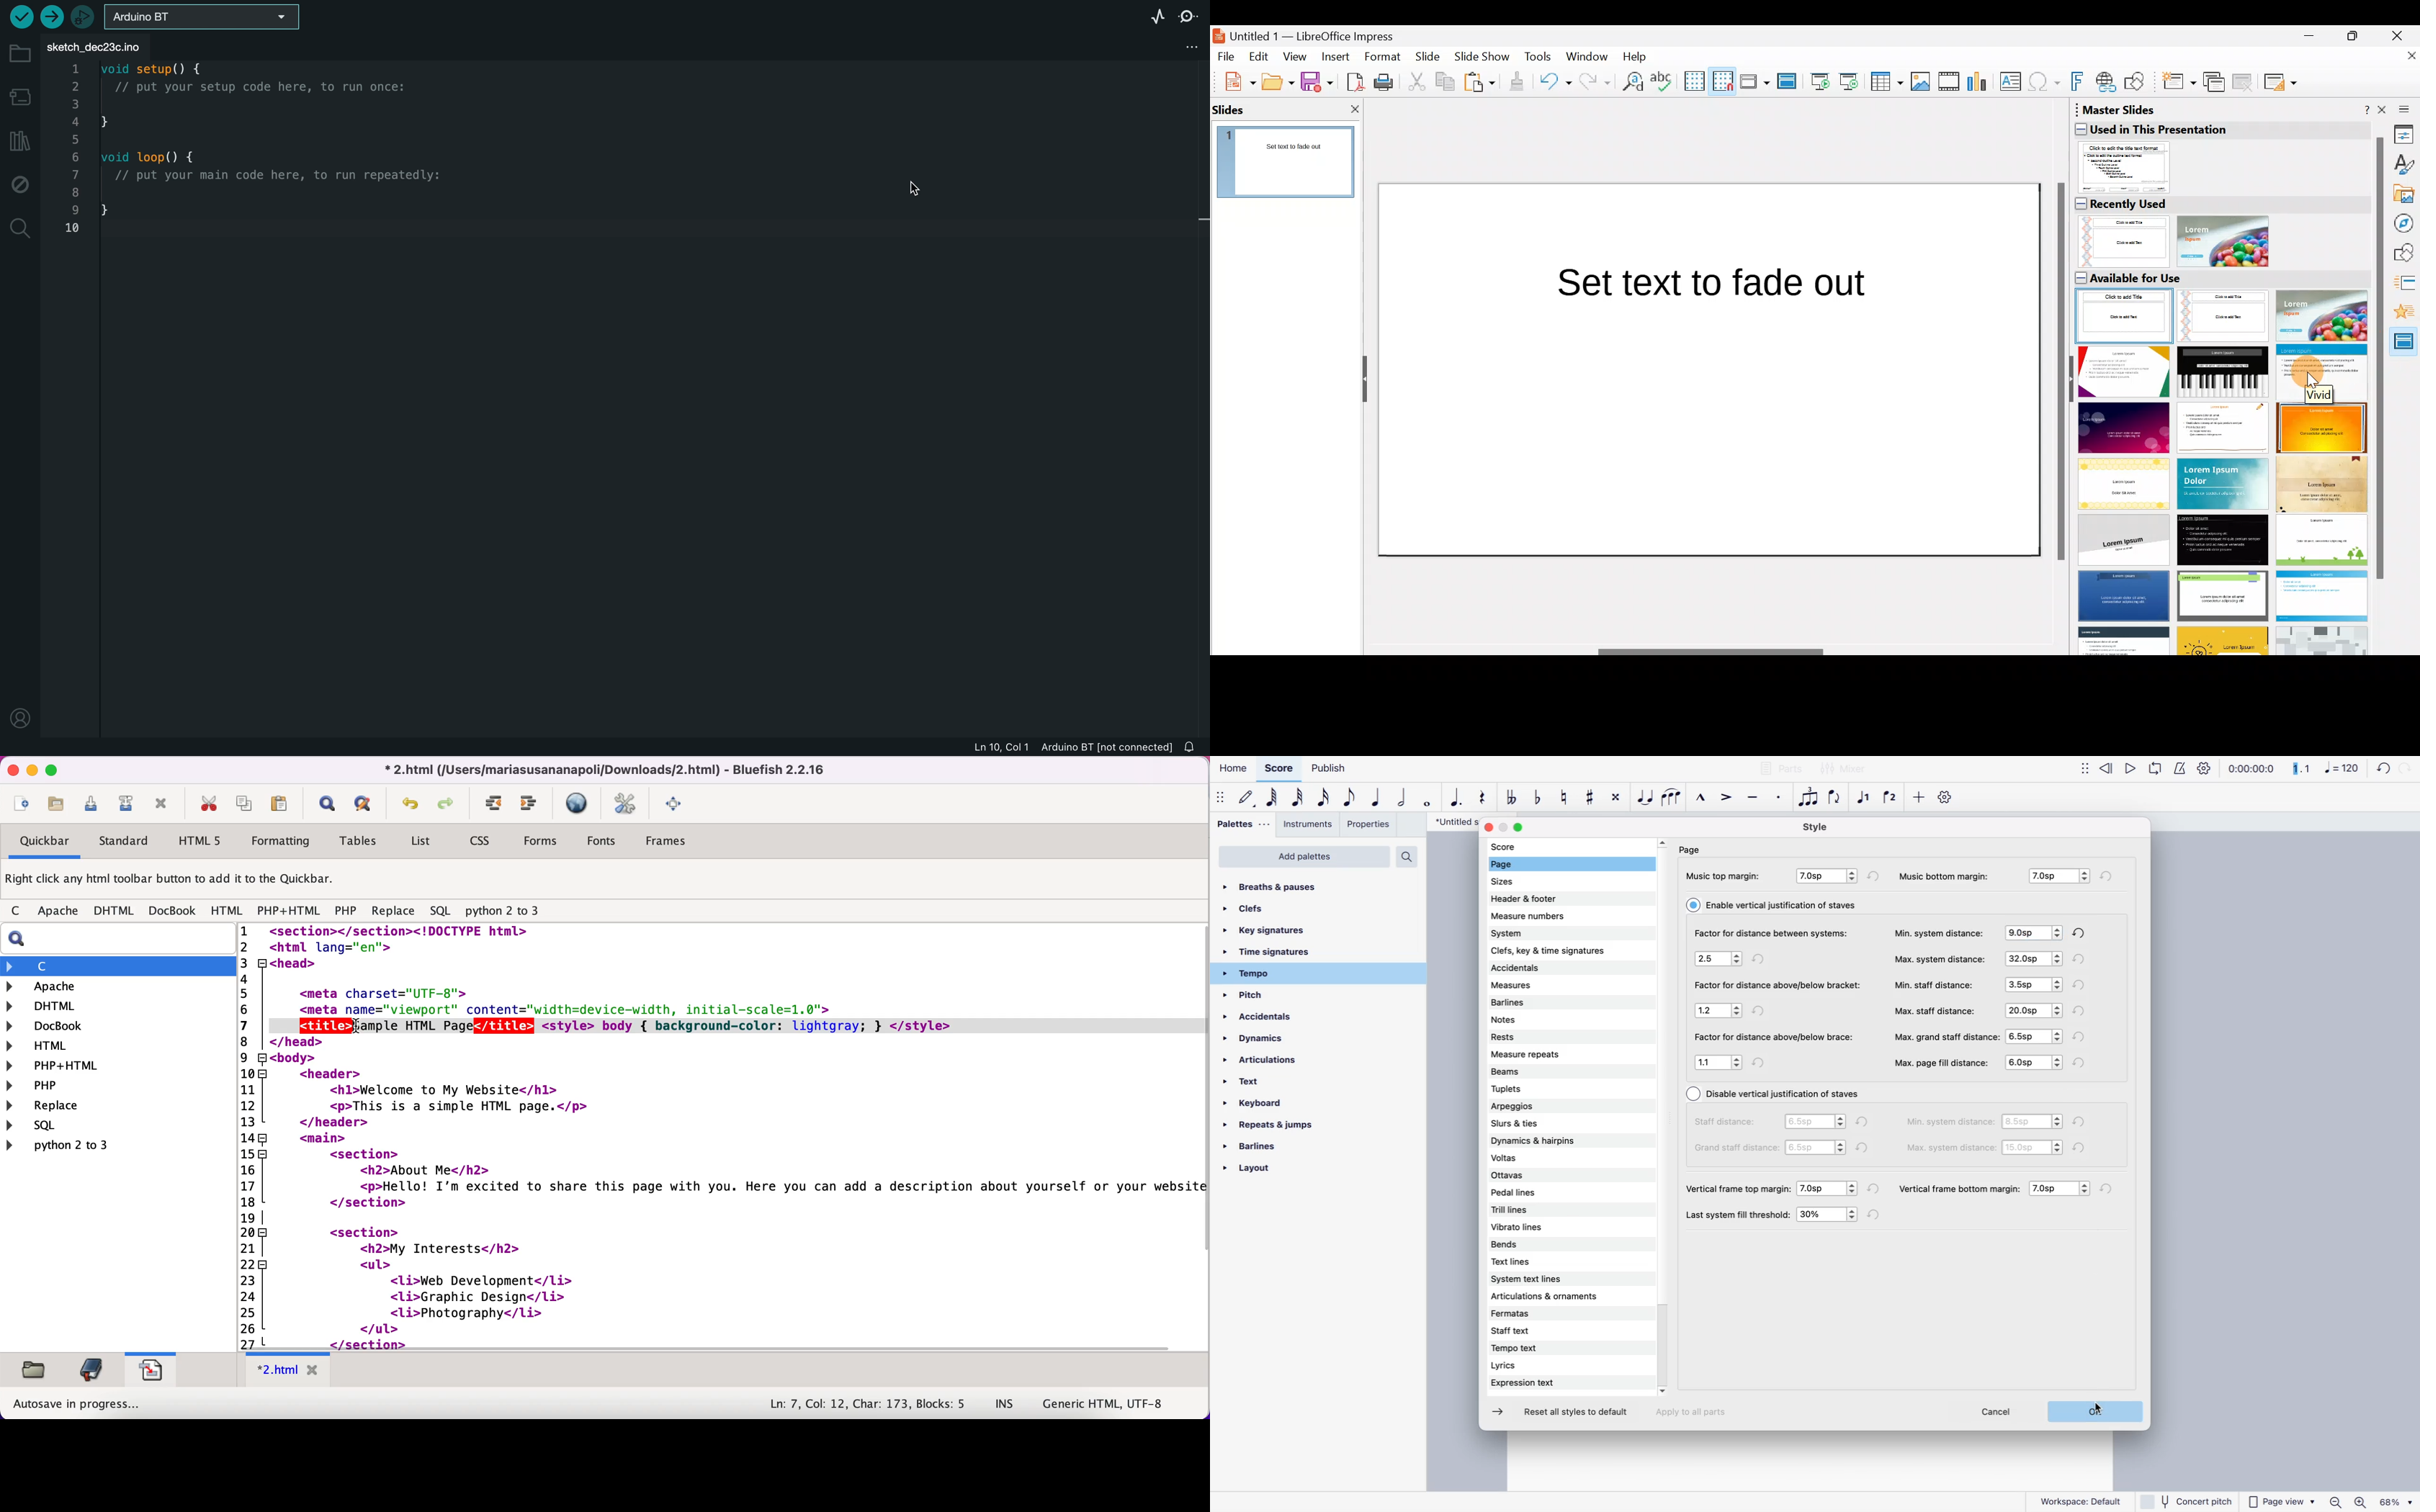  Describe the element at coordinates (1533, 1210) in the screenshot. I see `trill lines` at that location.